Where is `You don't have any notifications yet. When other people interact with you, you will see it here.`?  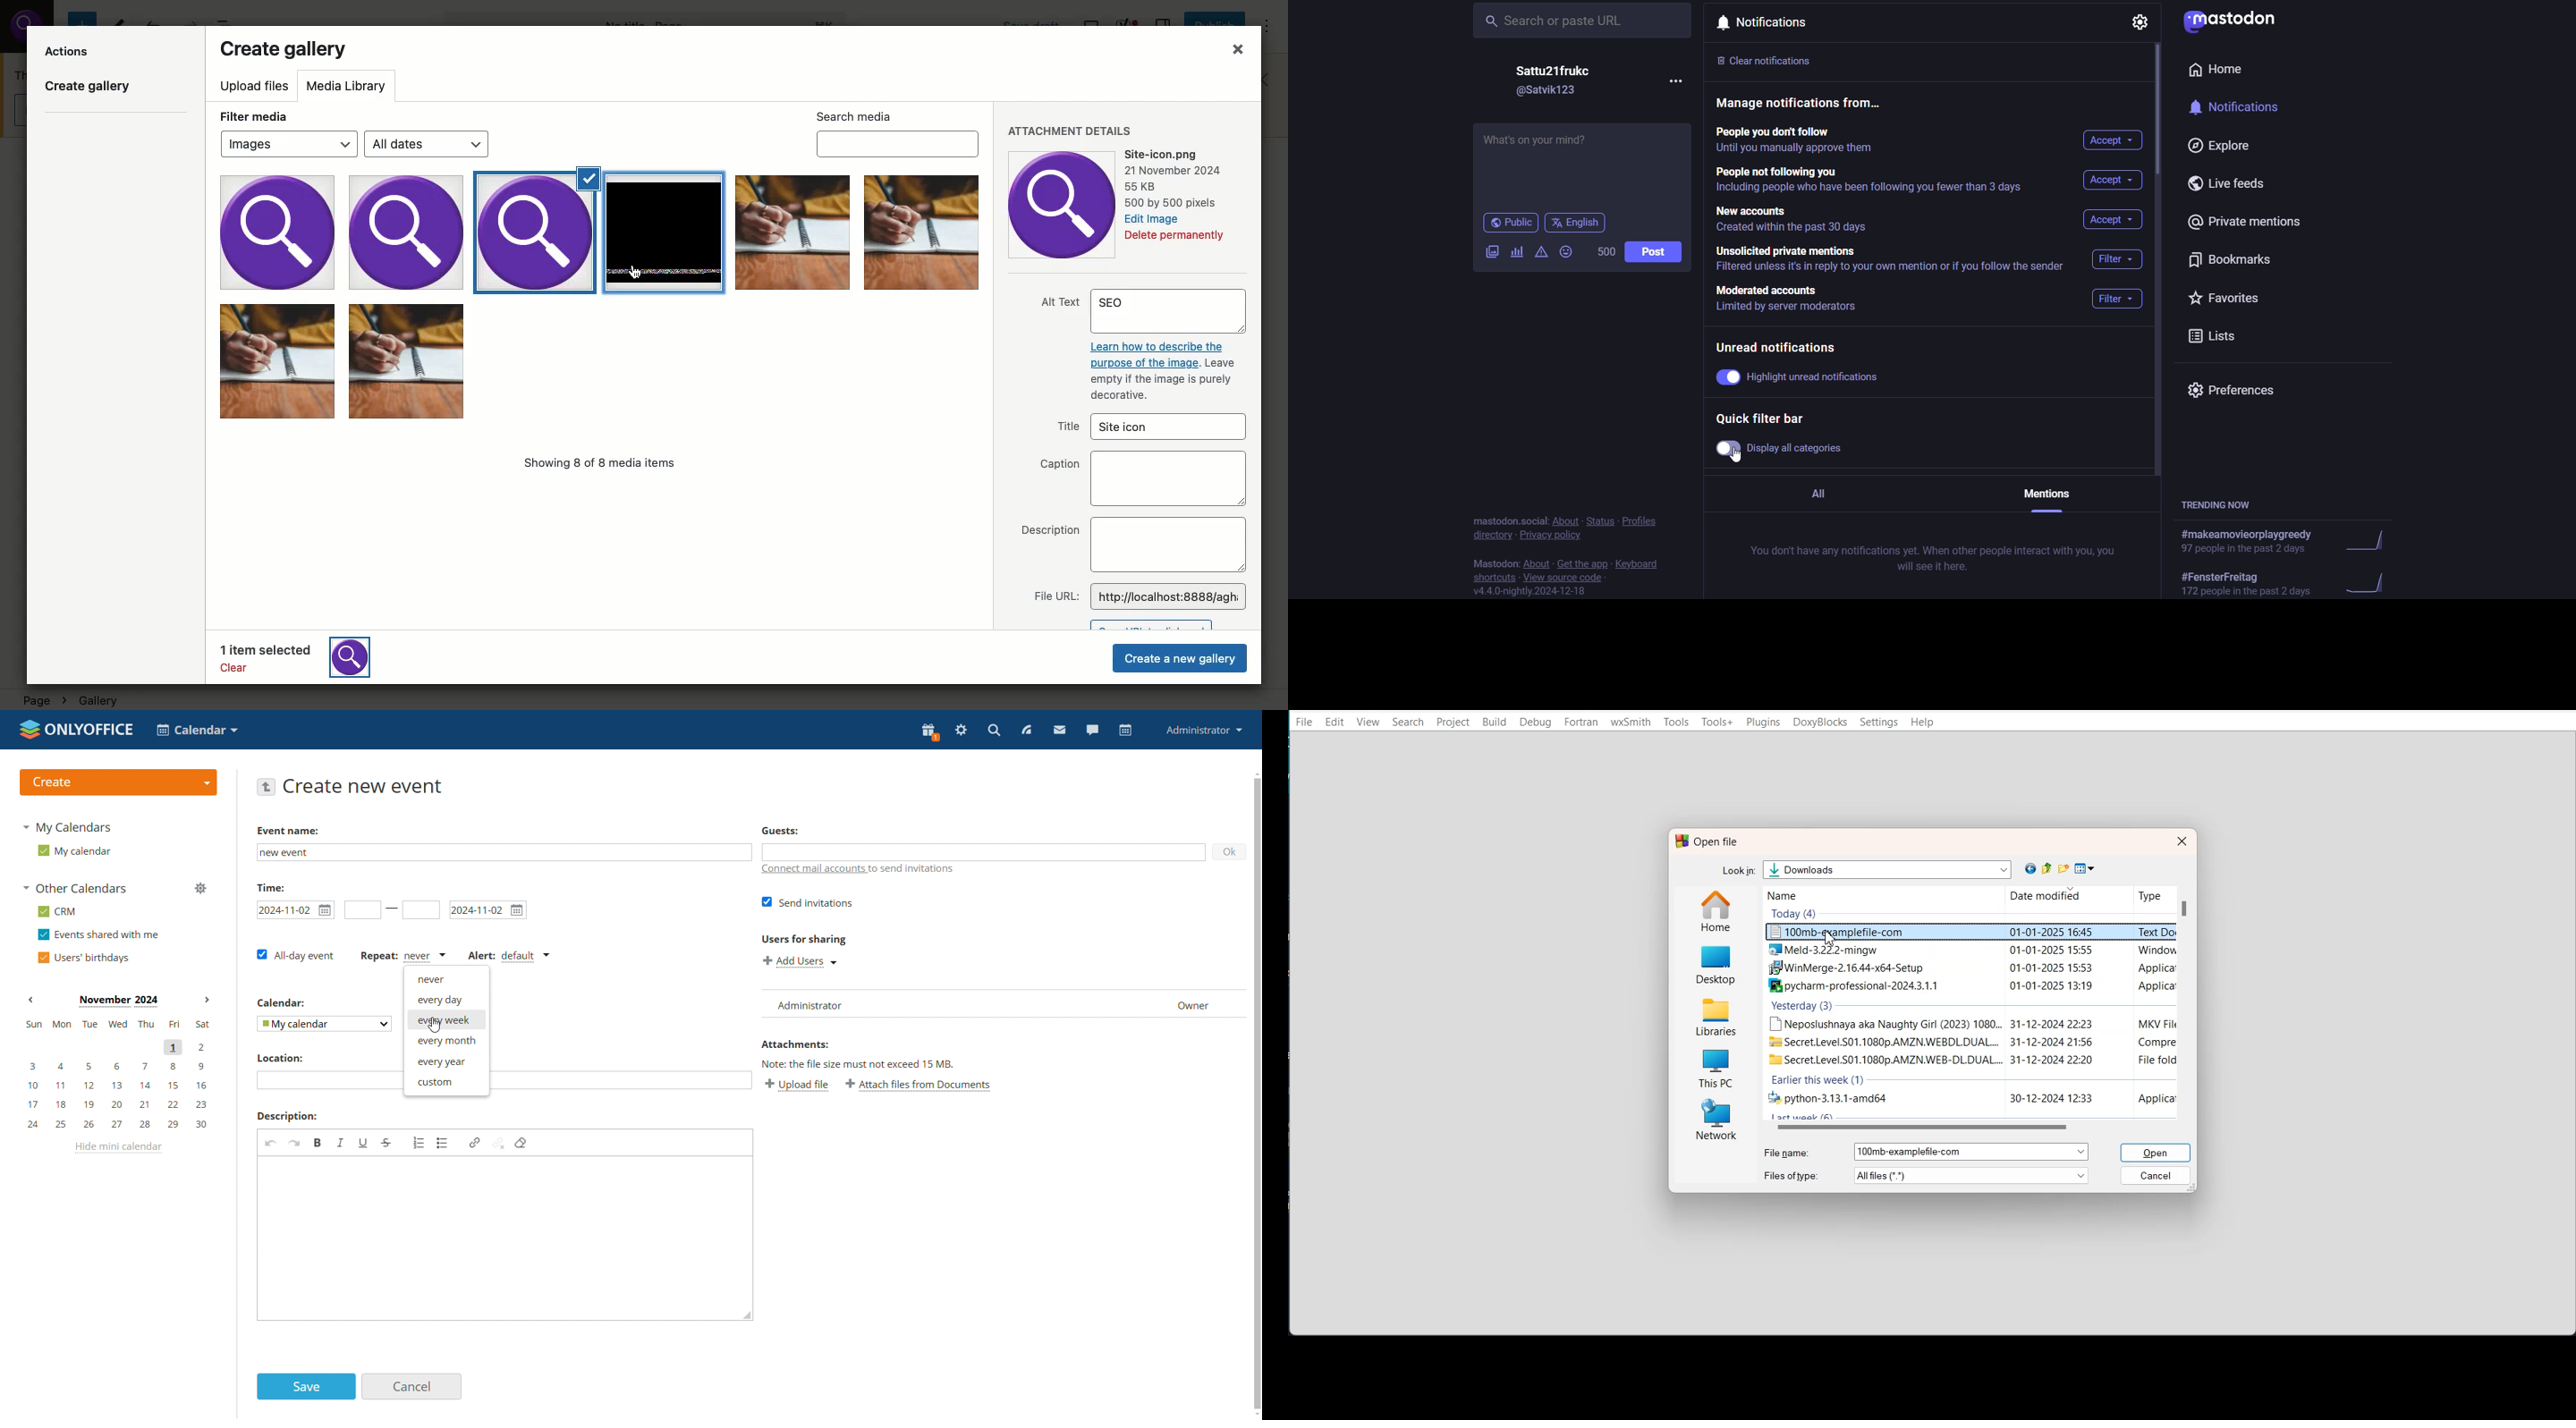
You don't have any notifications yet. When other people interact with you, you will see it here. is located at coordinates (1931, 558).